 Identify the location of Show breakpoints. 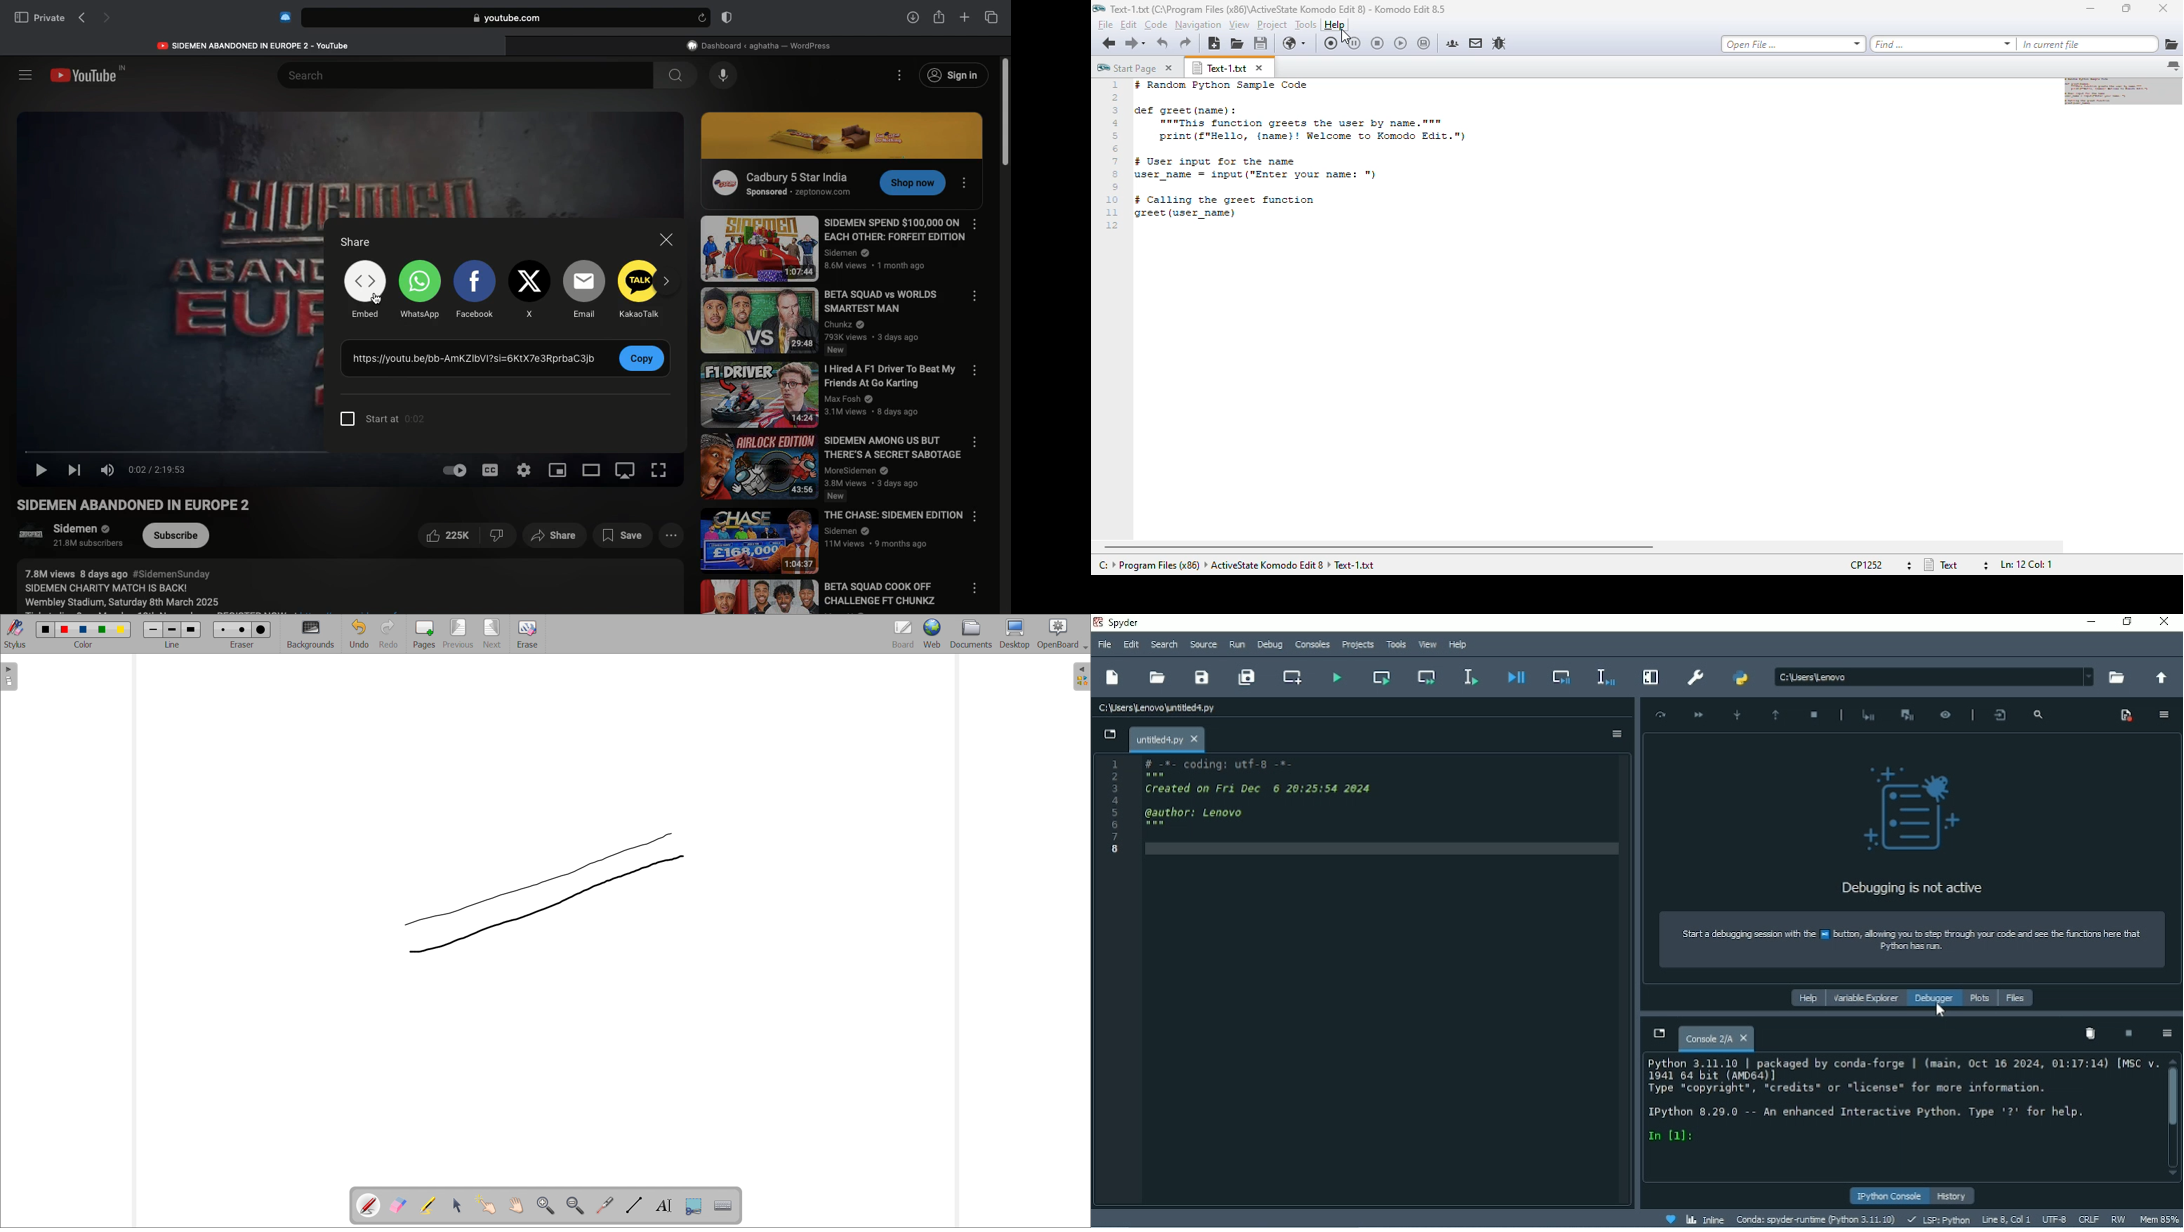
(2123, 715).